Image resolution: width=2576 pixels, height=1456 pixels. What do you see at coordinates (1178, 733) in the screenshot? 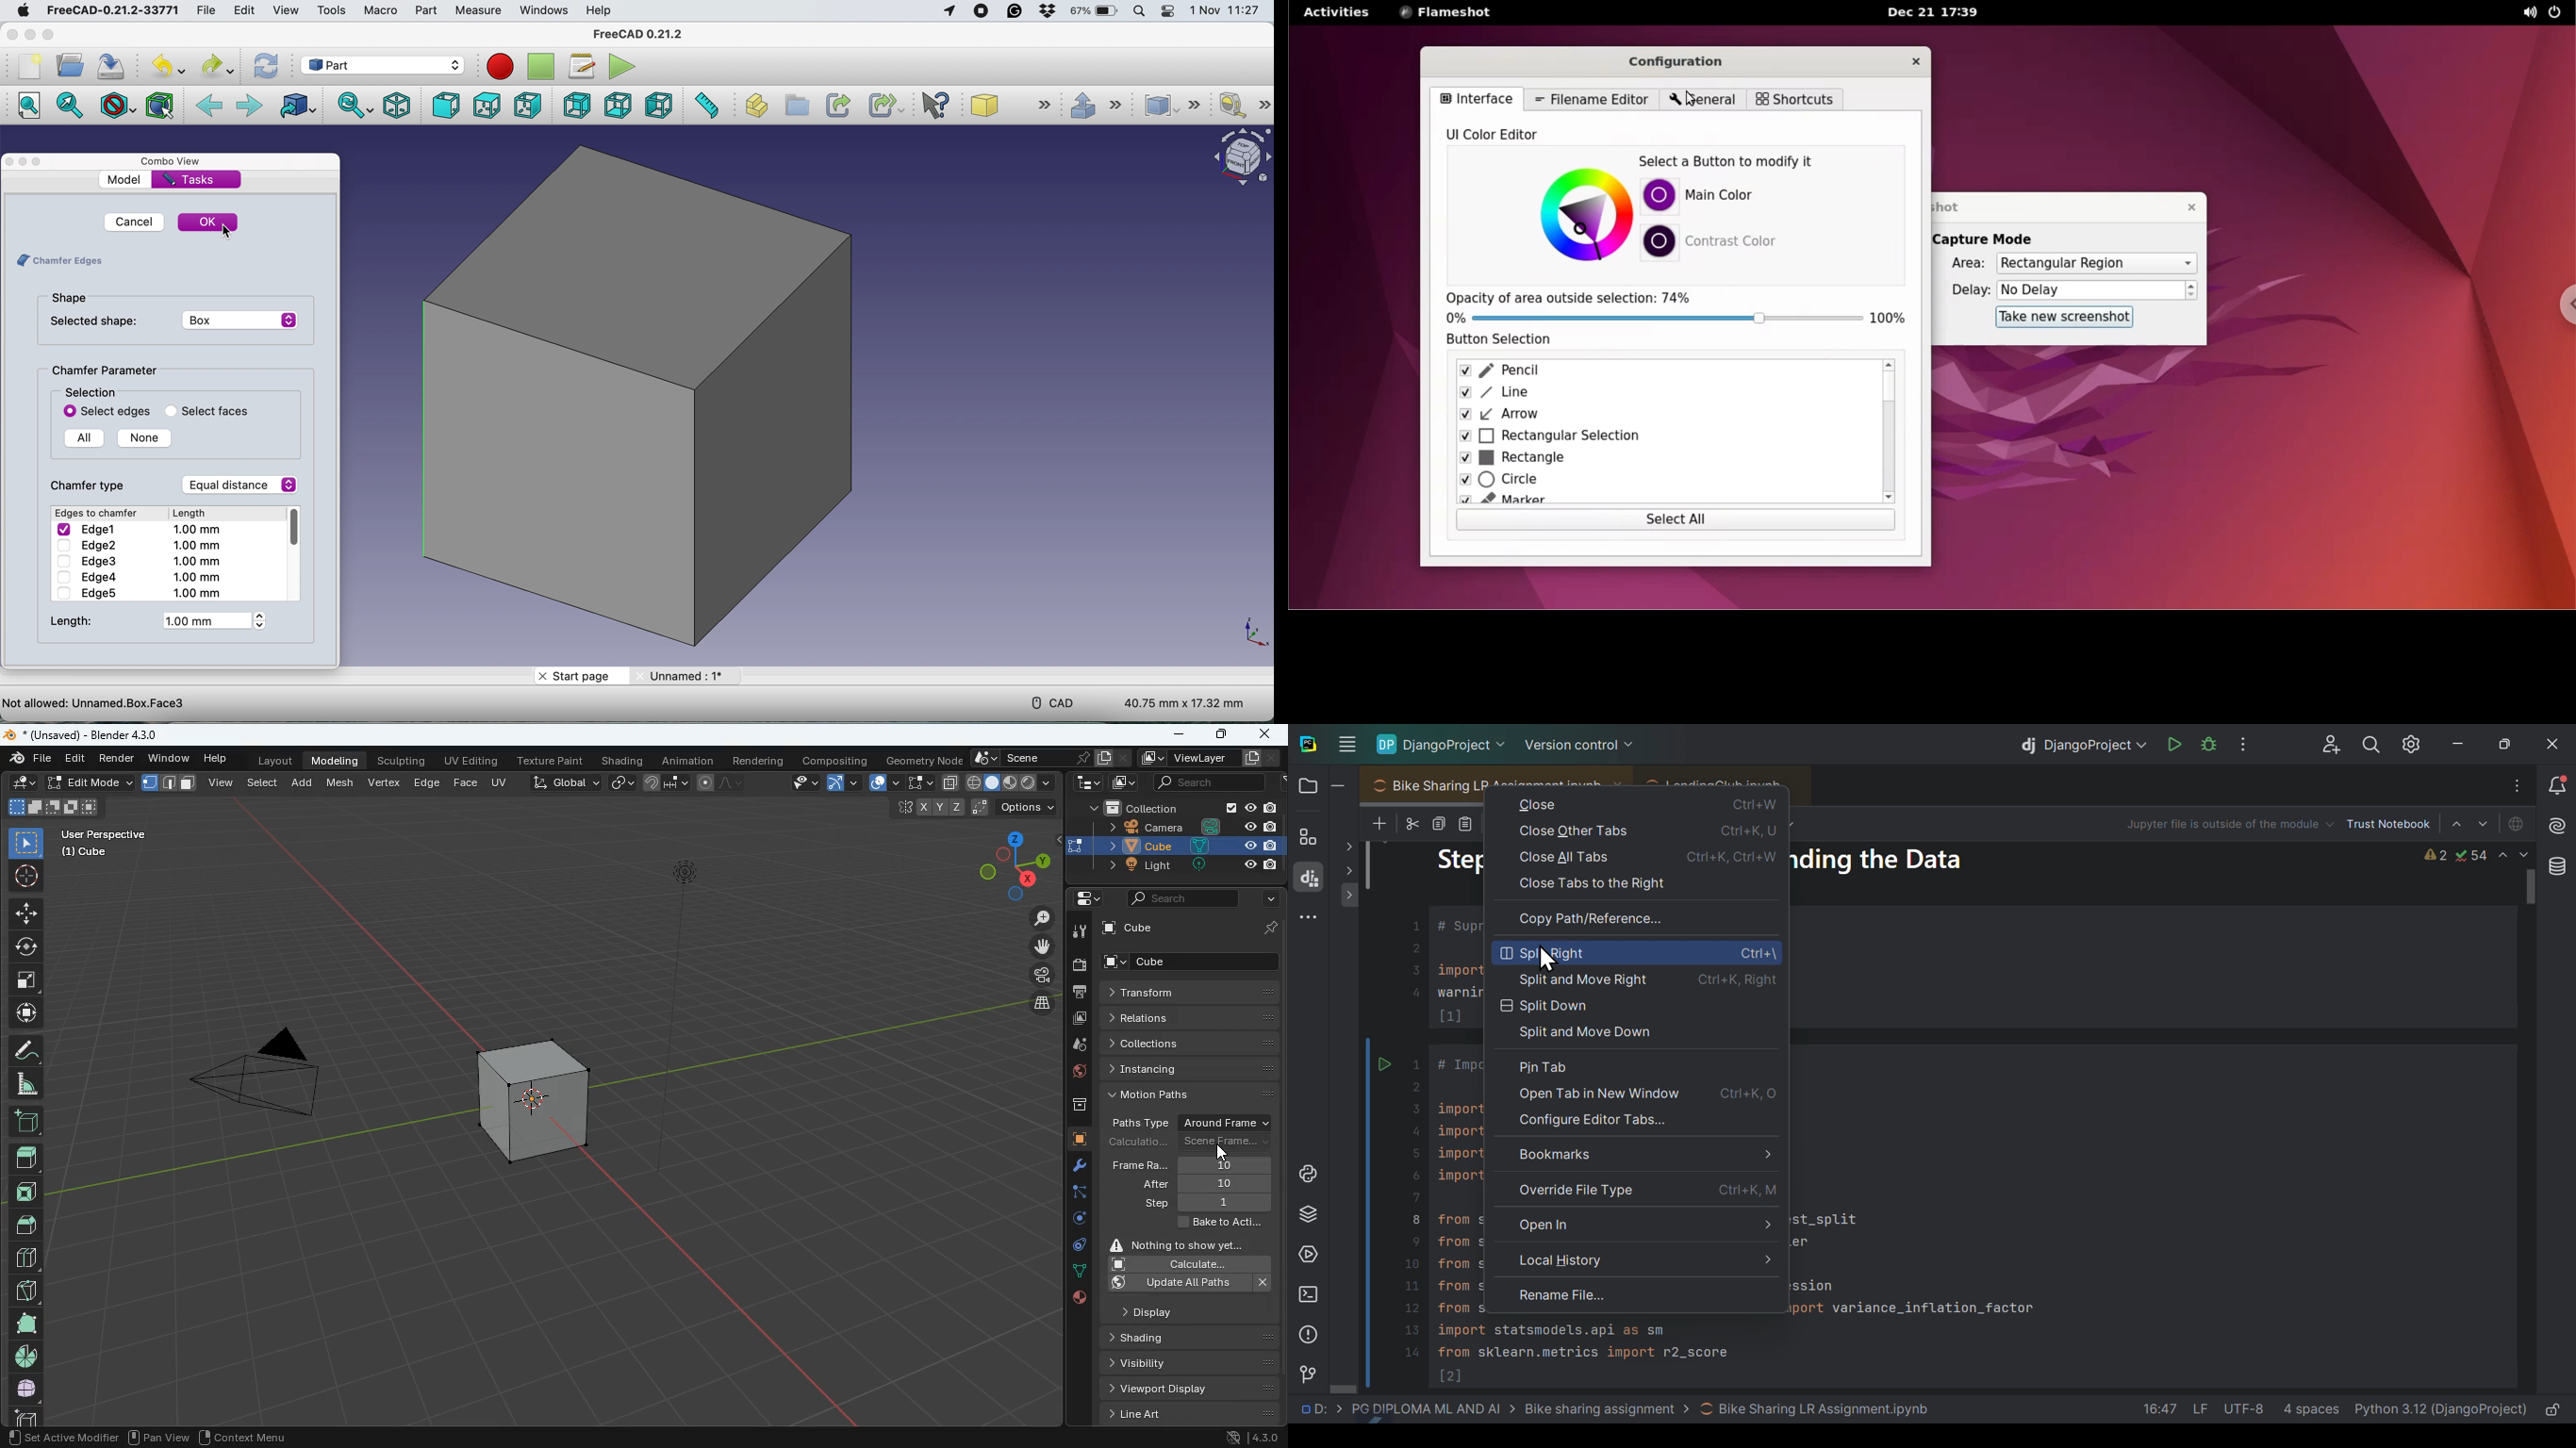
I see `minimize` at bounding box center [1178, 733].